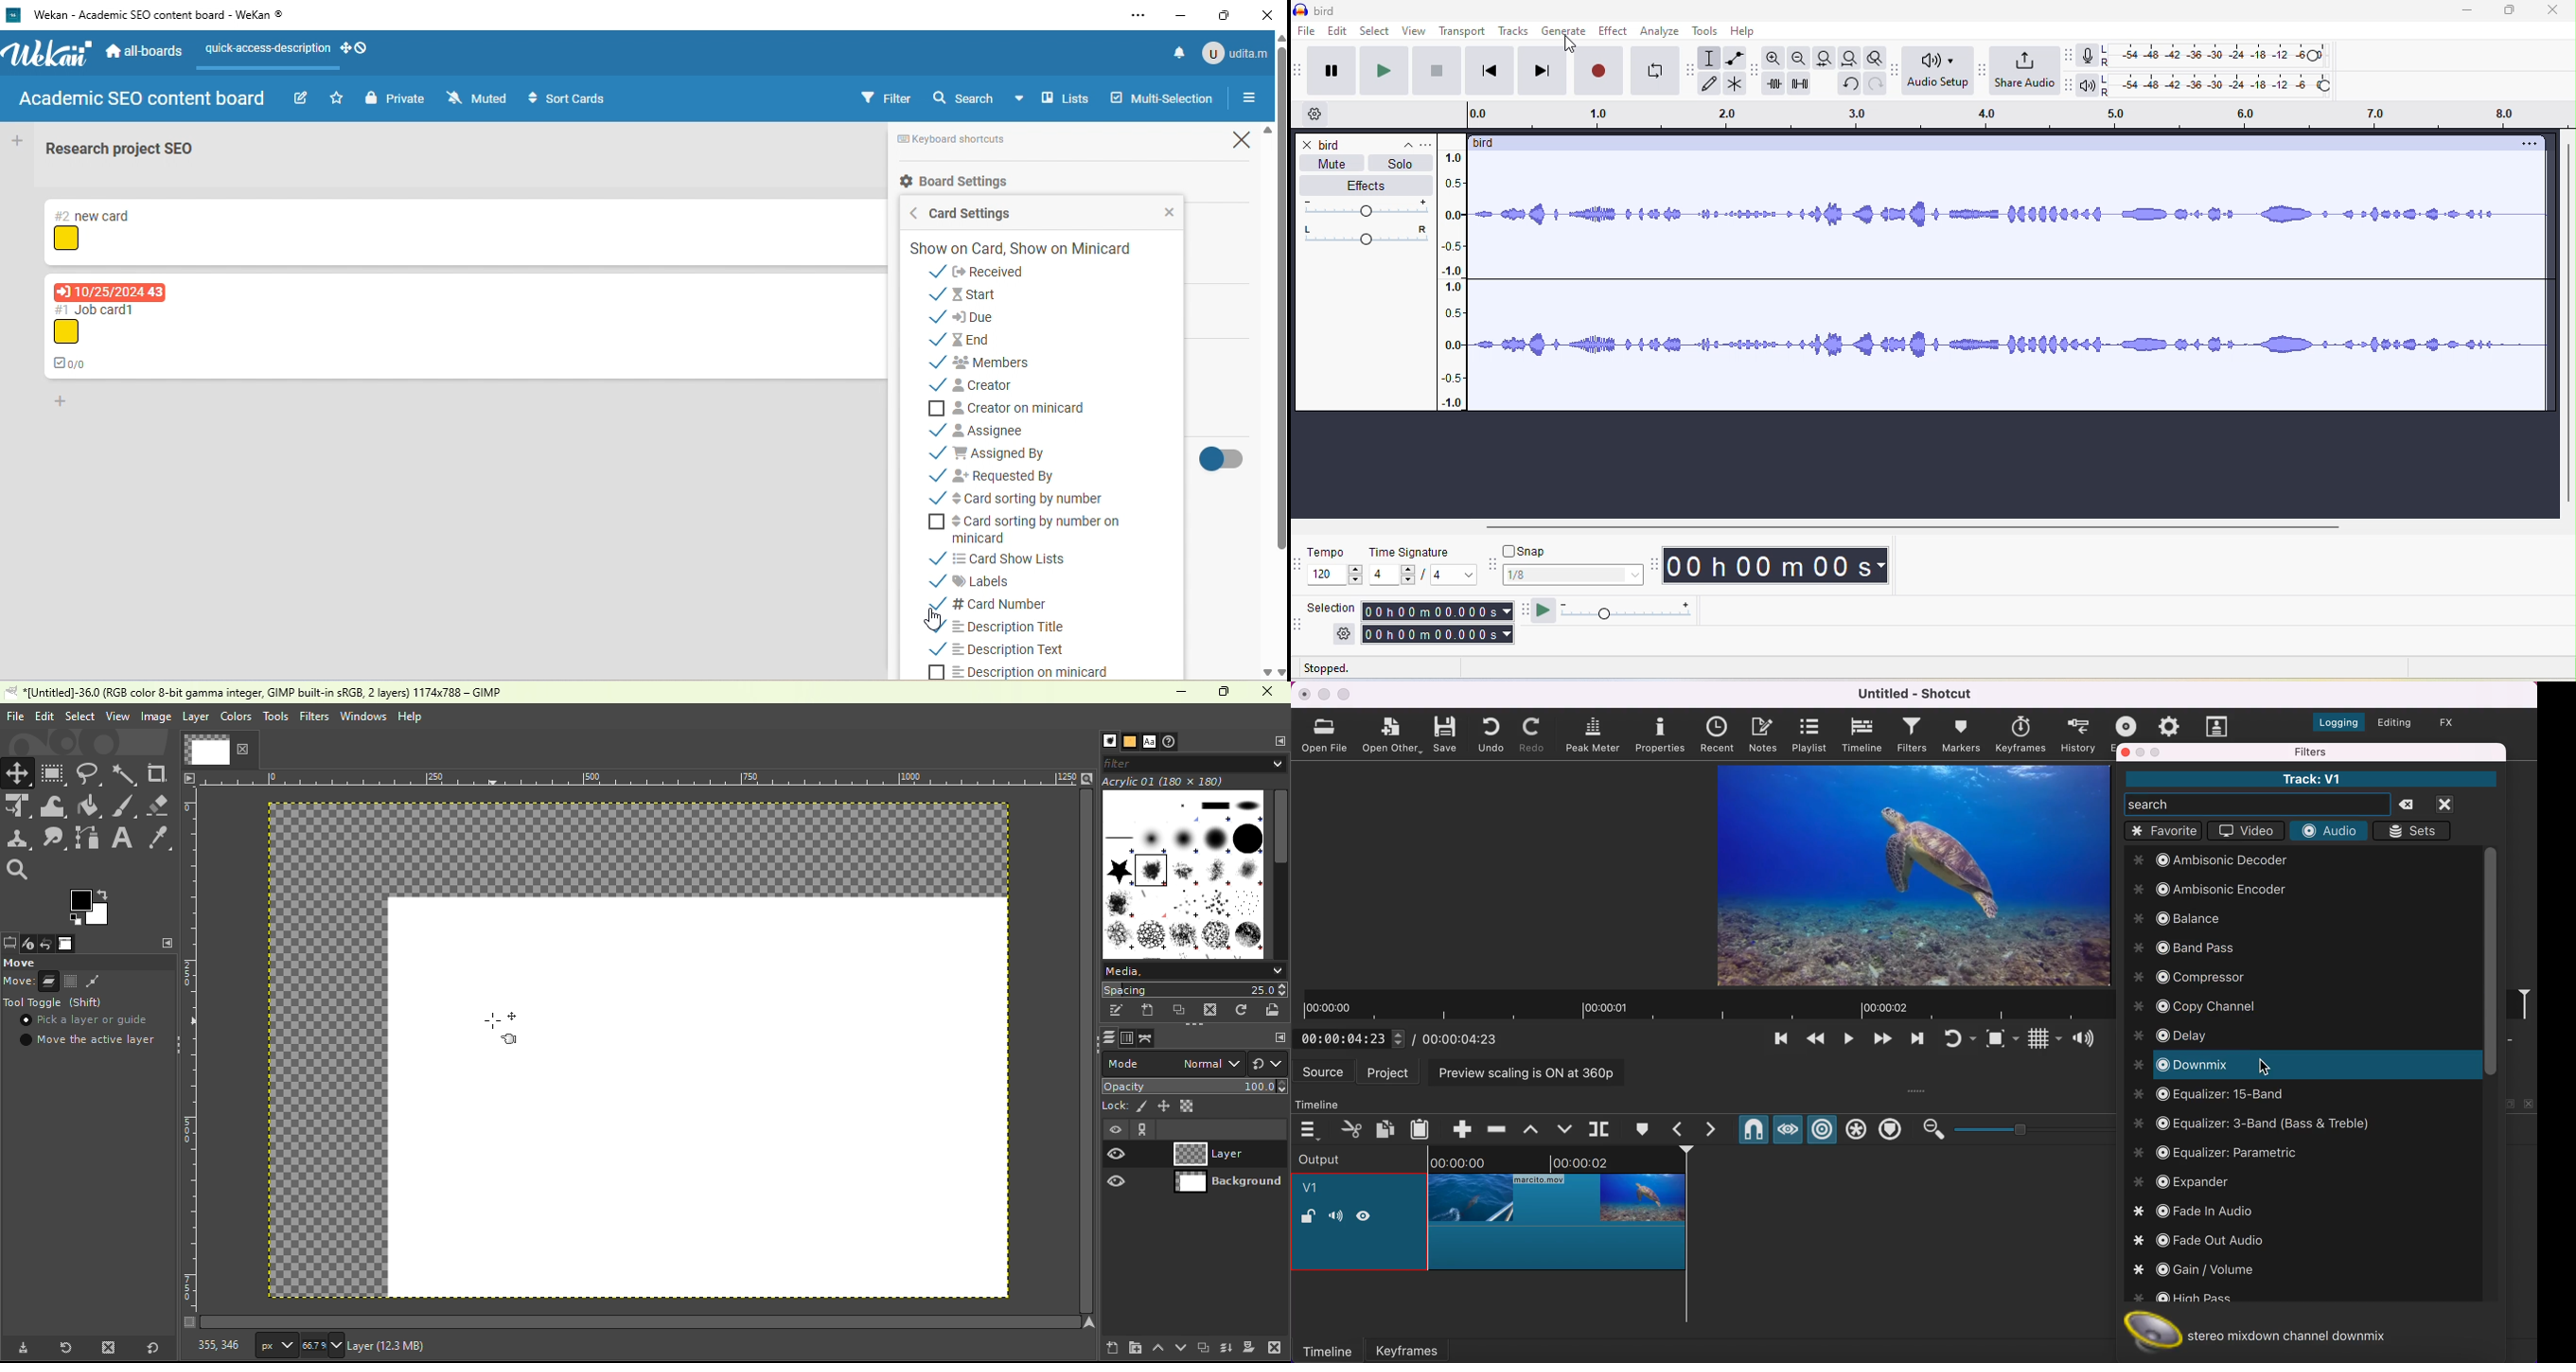 This screenshot has height=1372, width=2576. I want to click on recent, so click(1720, 735).